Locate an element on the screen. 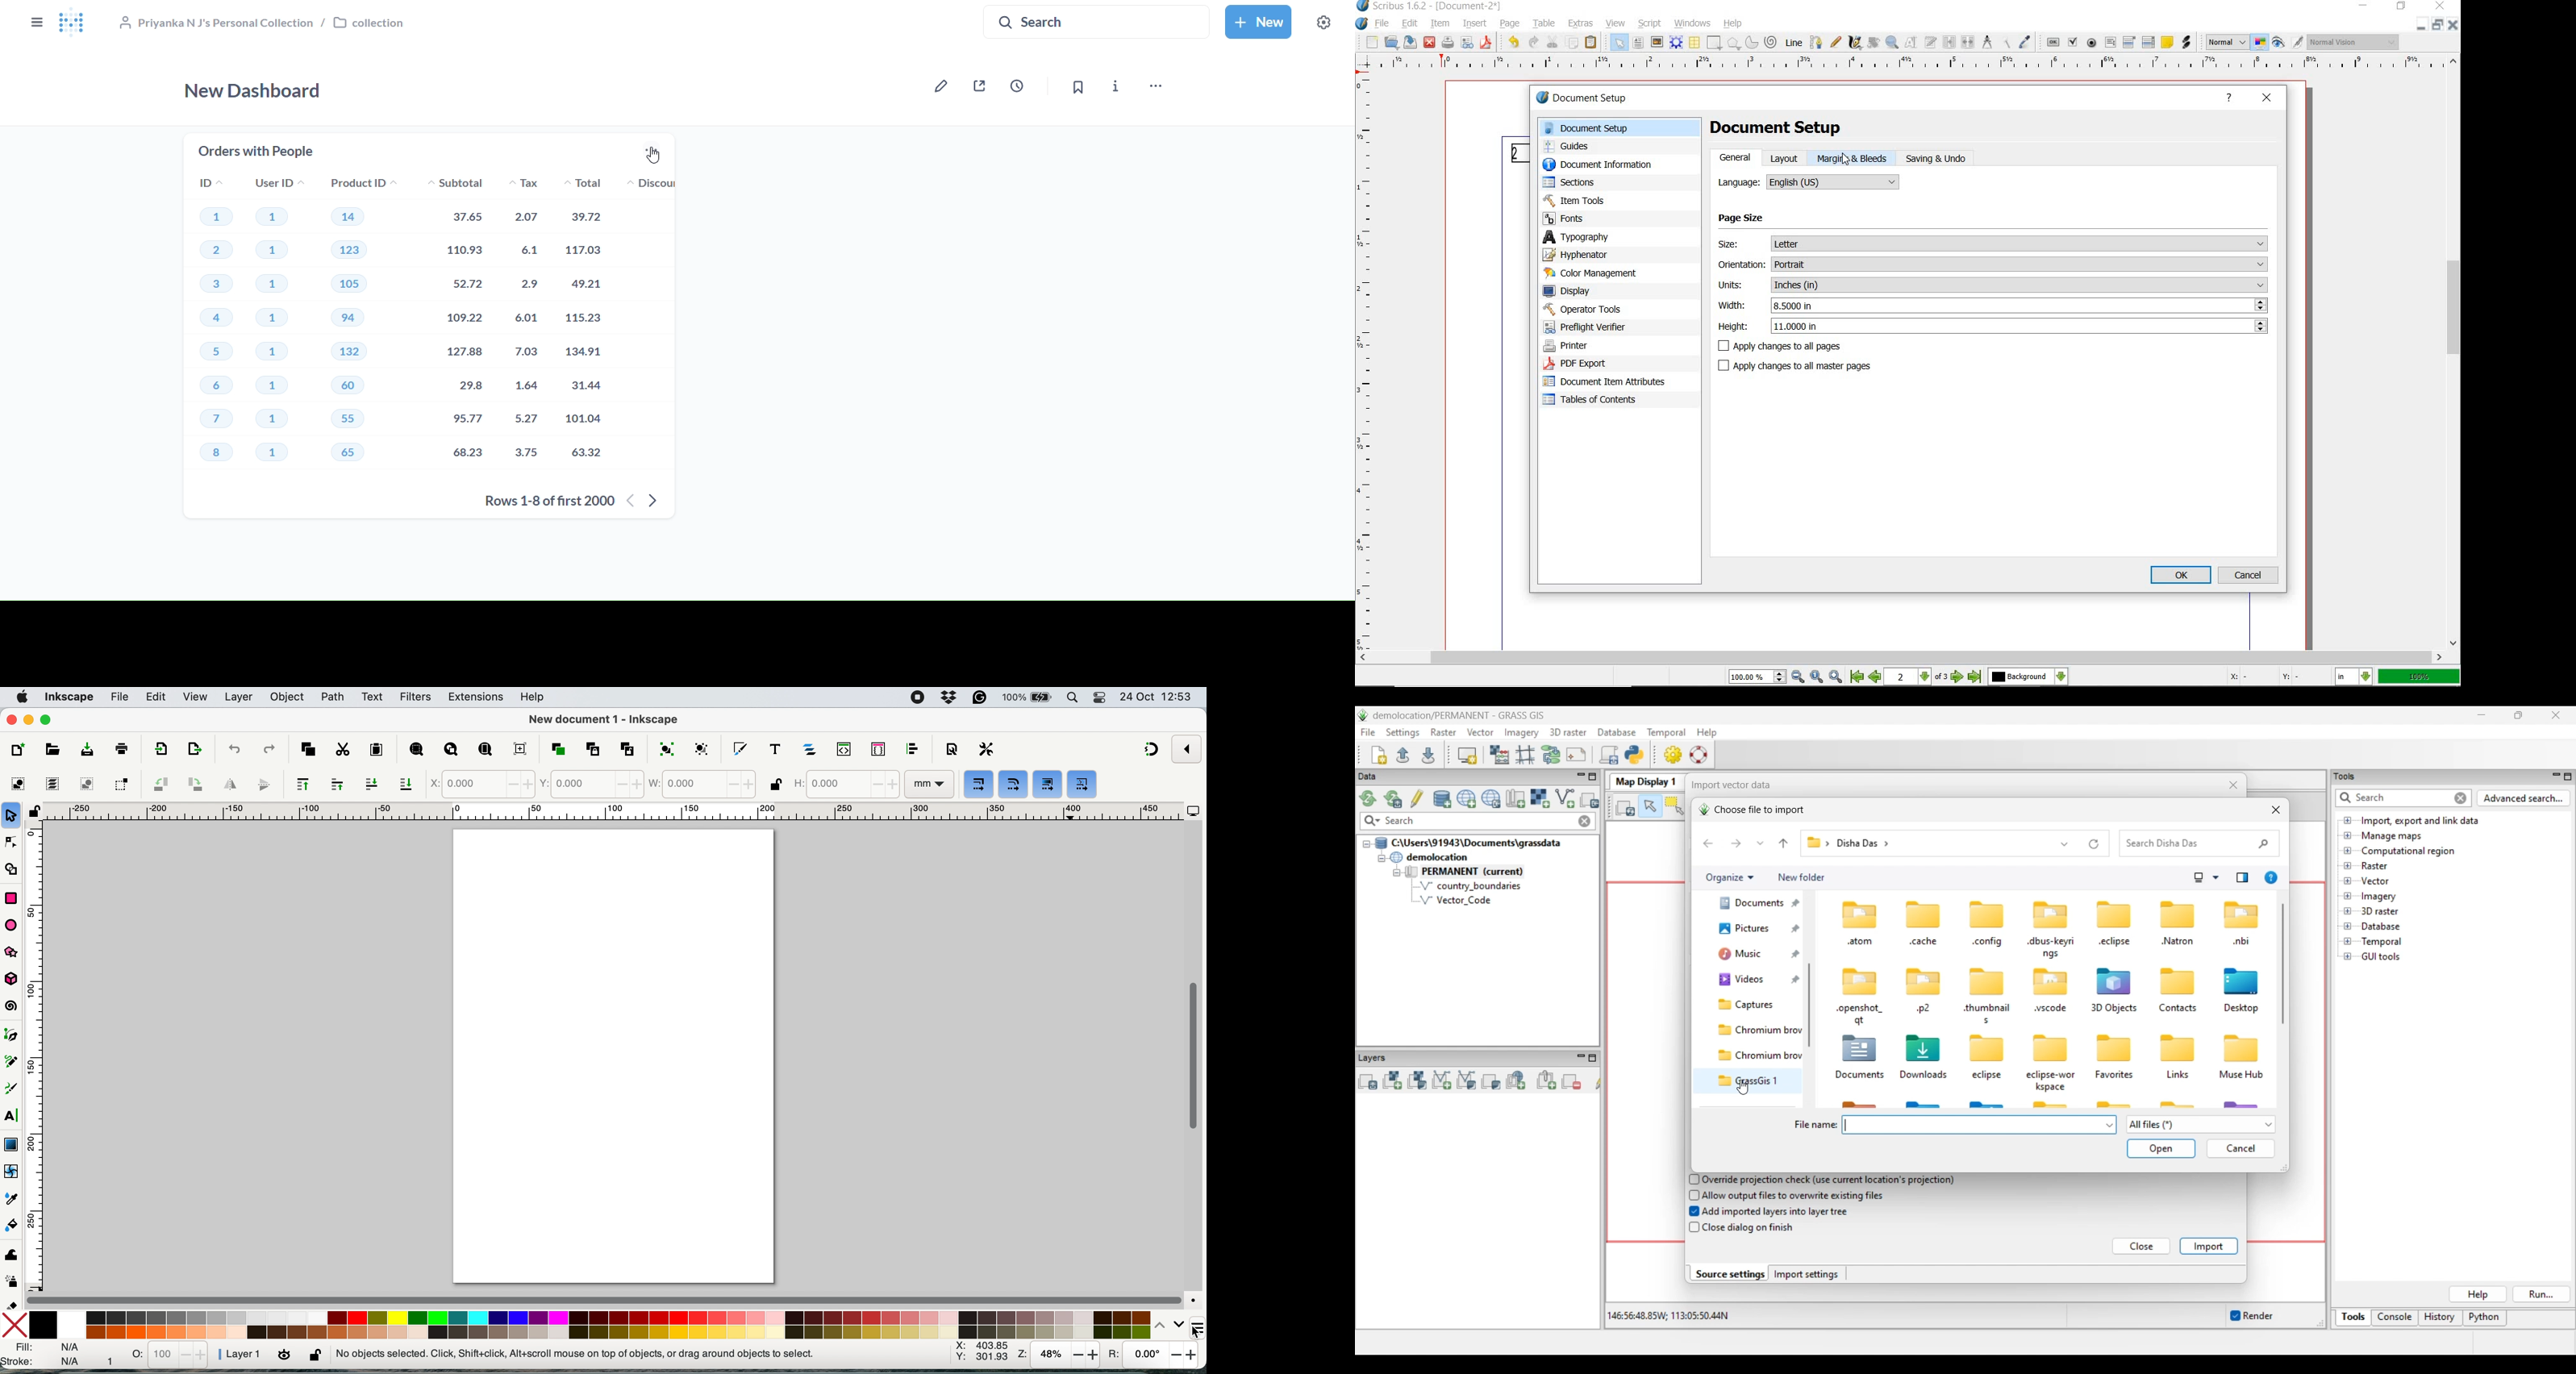  Zoom In is located at coordinates (1837, 678).